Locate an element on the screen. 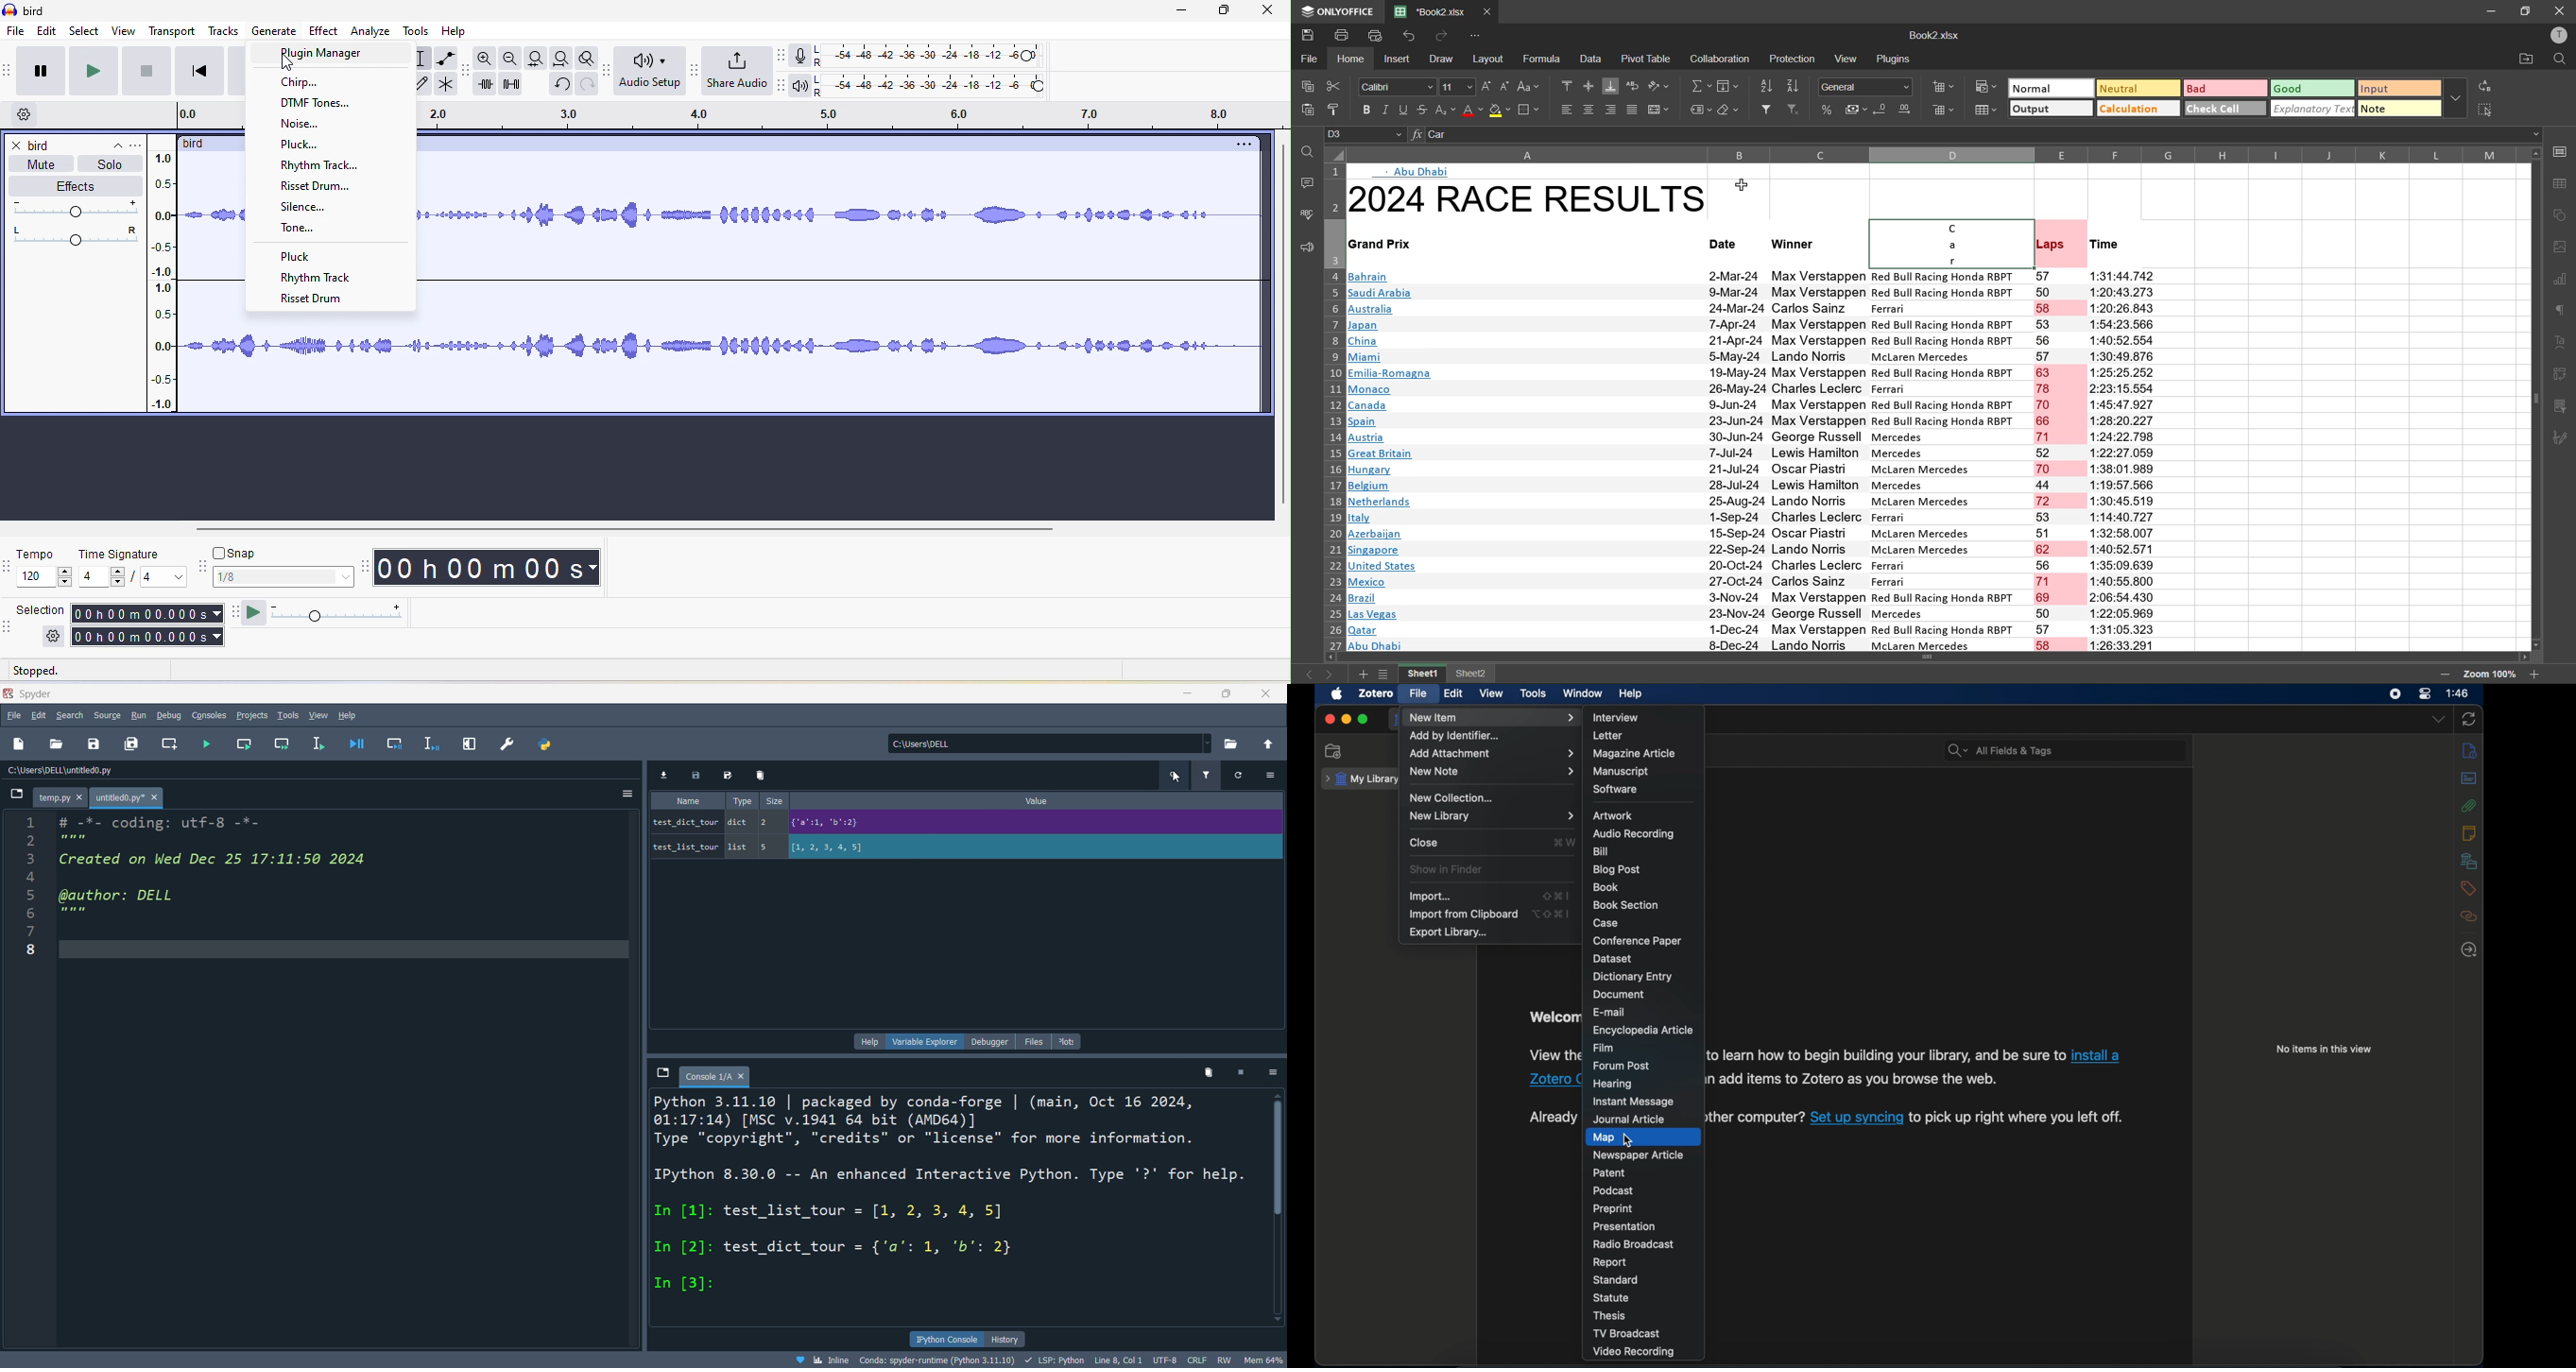  run is located at coordinates (140, 714).